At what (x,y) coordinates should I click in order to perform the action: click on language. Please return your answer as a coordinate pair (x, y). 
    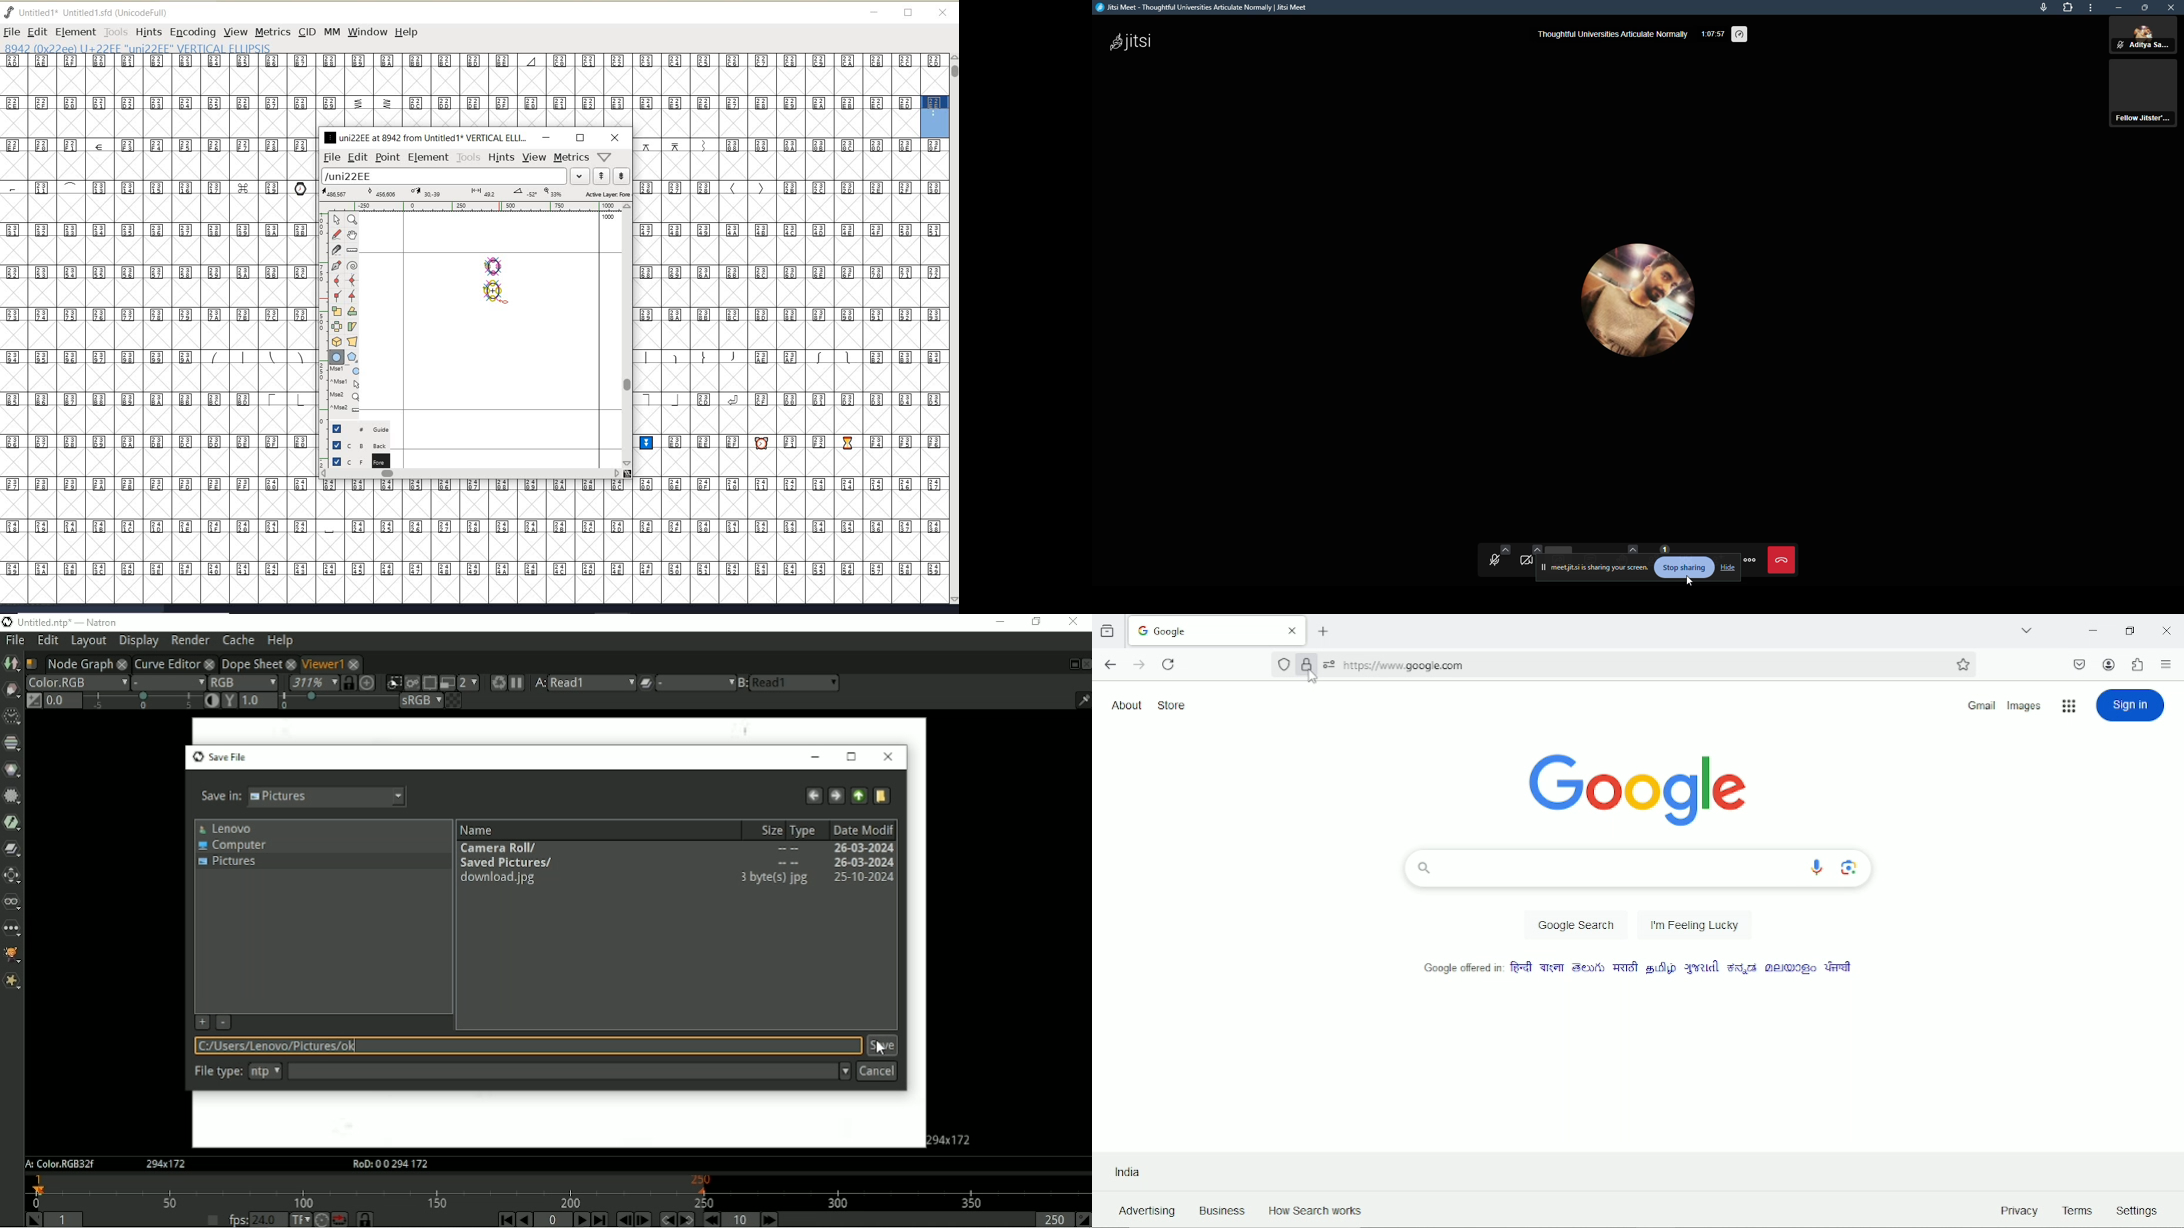
    Looking at the image, I should click on (1552, 967).